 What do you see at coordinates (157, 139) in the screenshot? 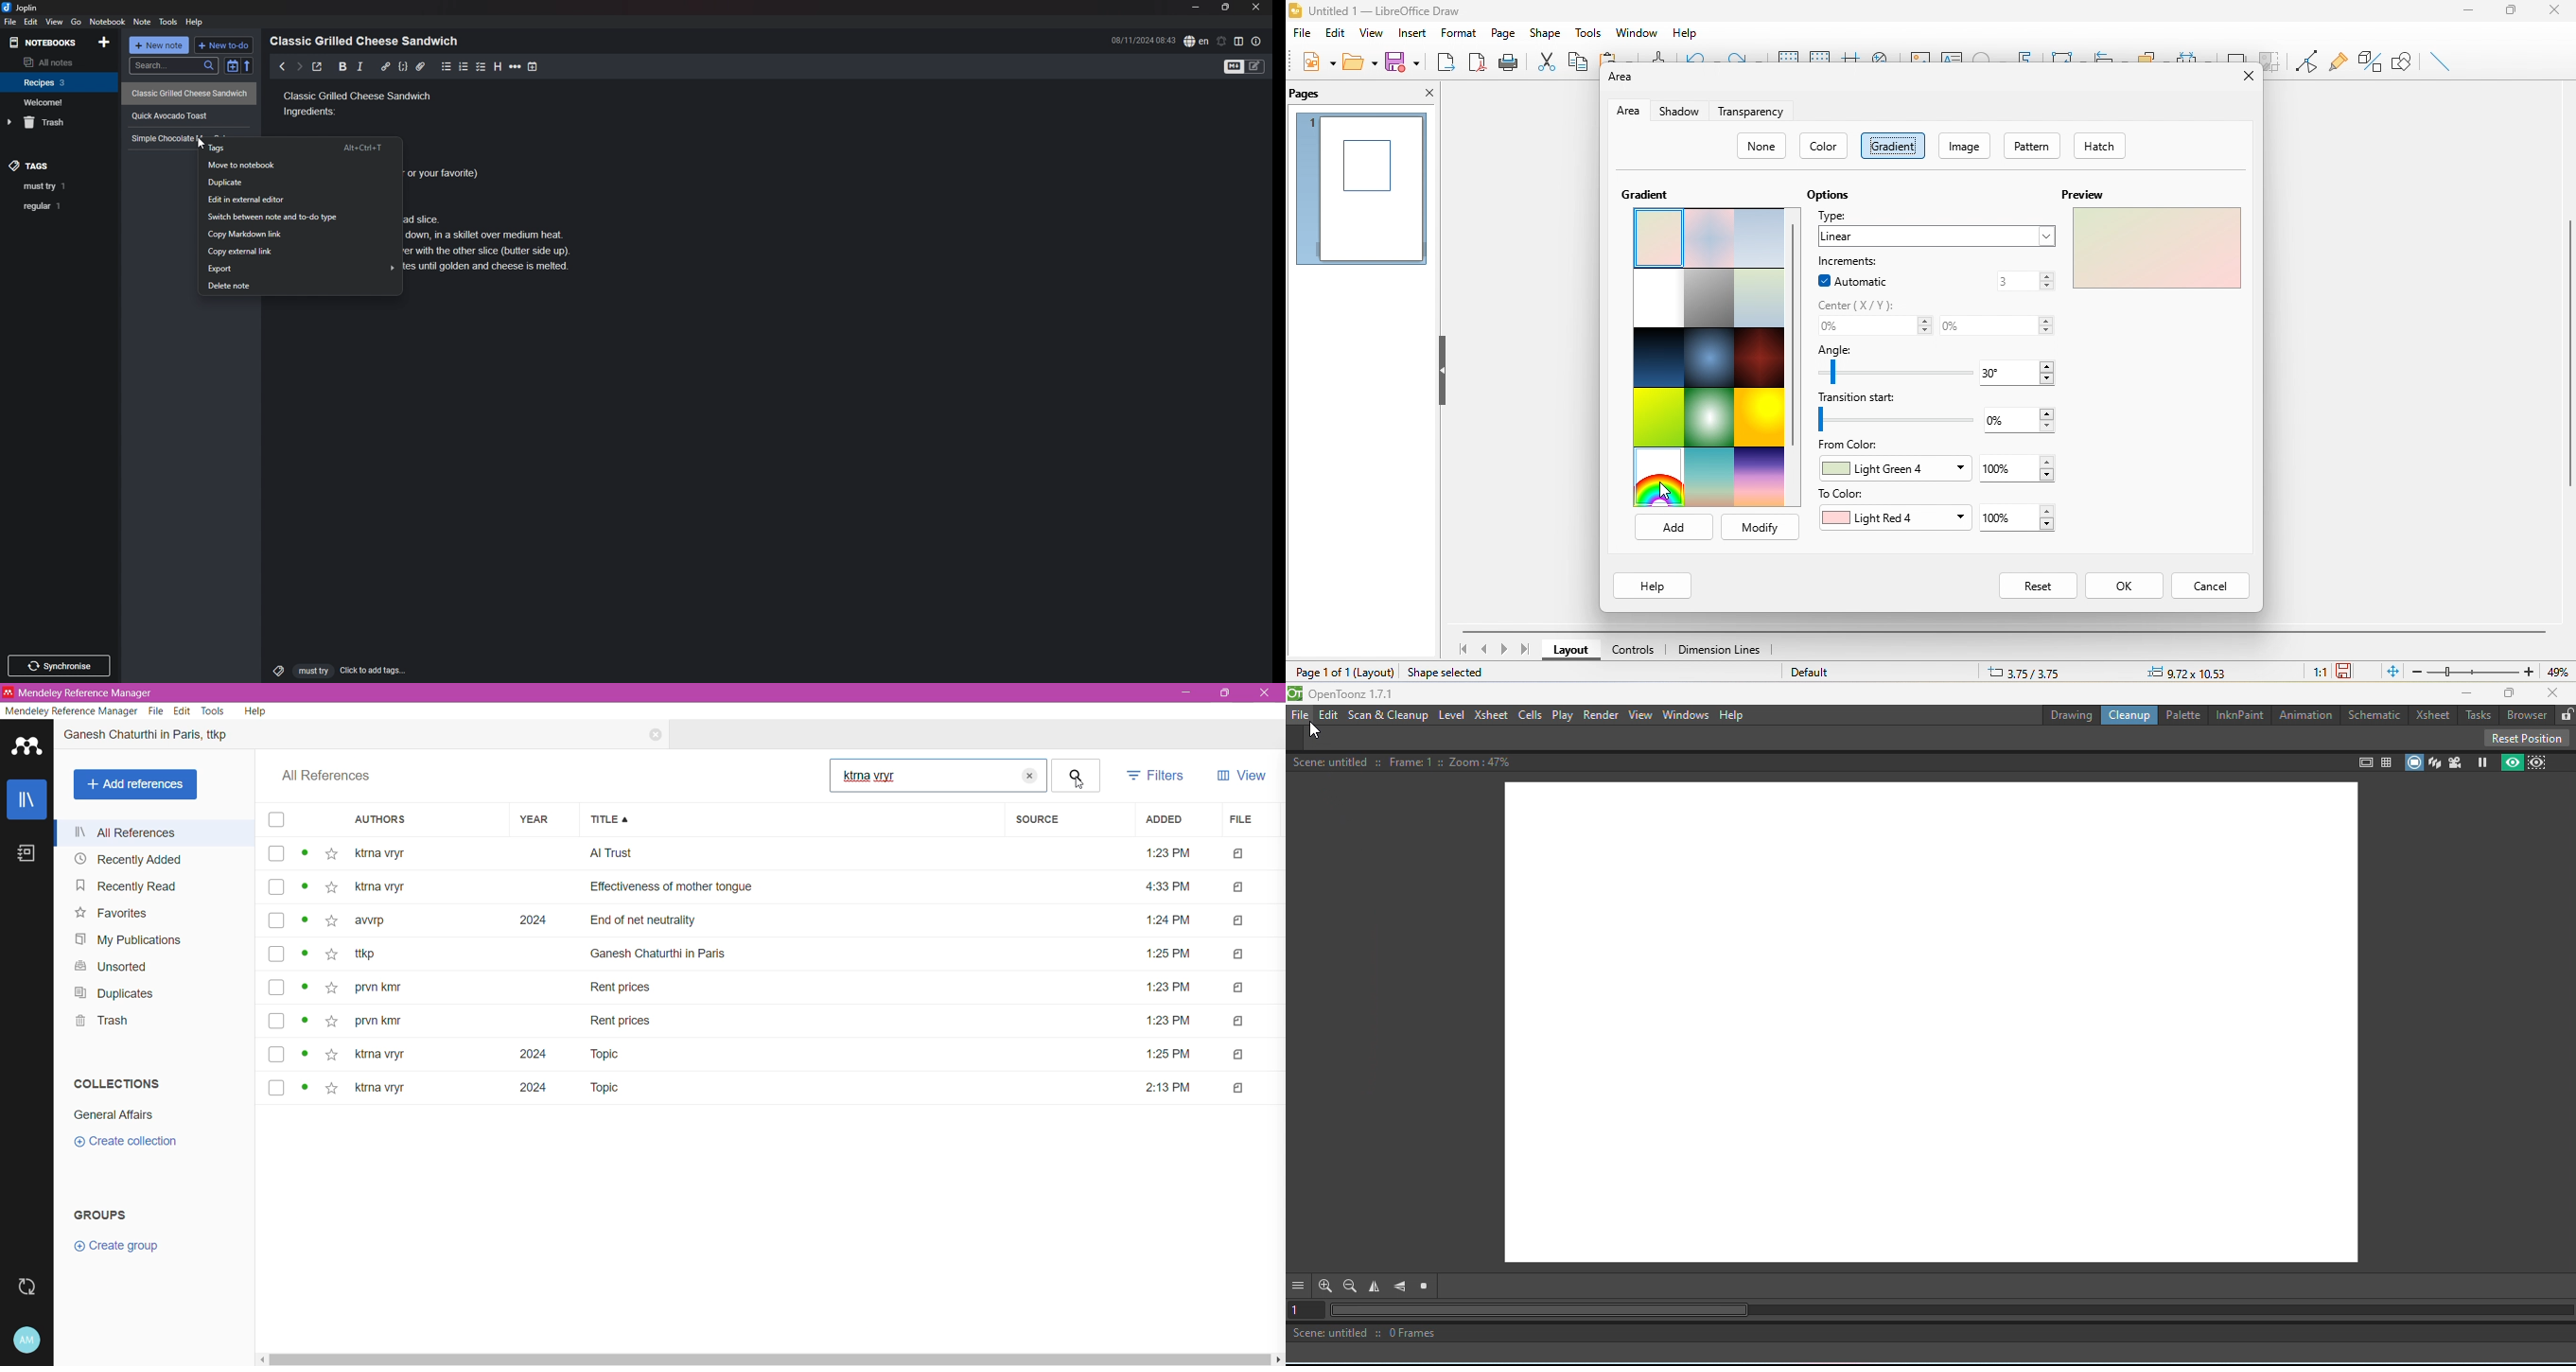
I see `Text` at bounding box center [157, 139].